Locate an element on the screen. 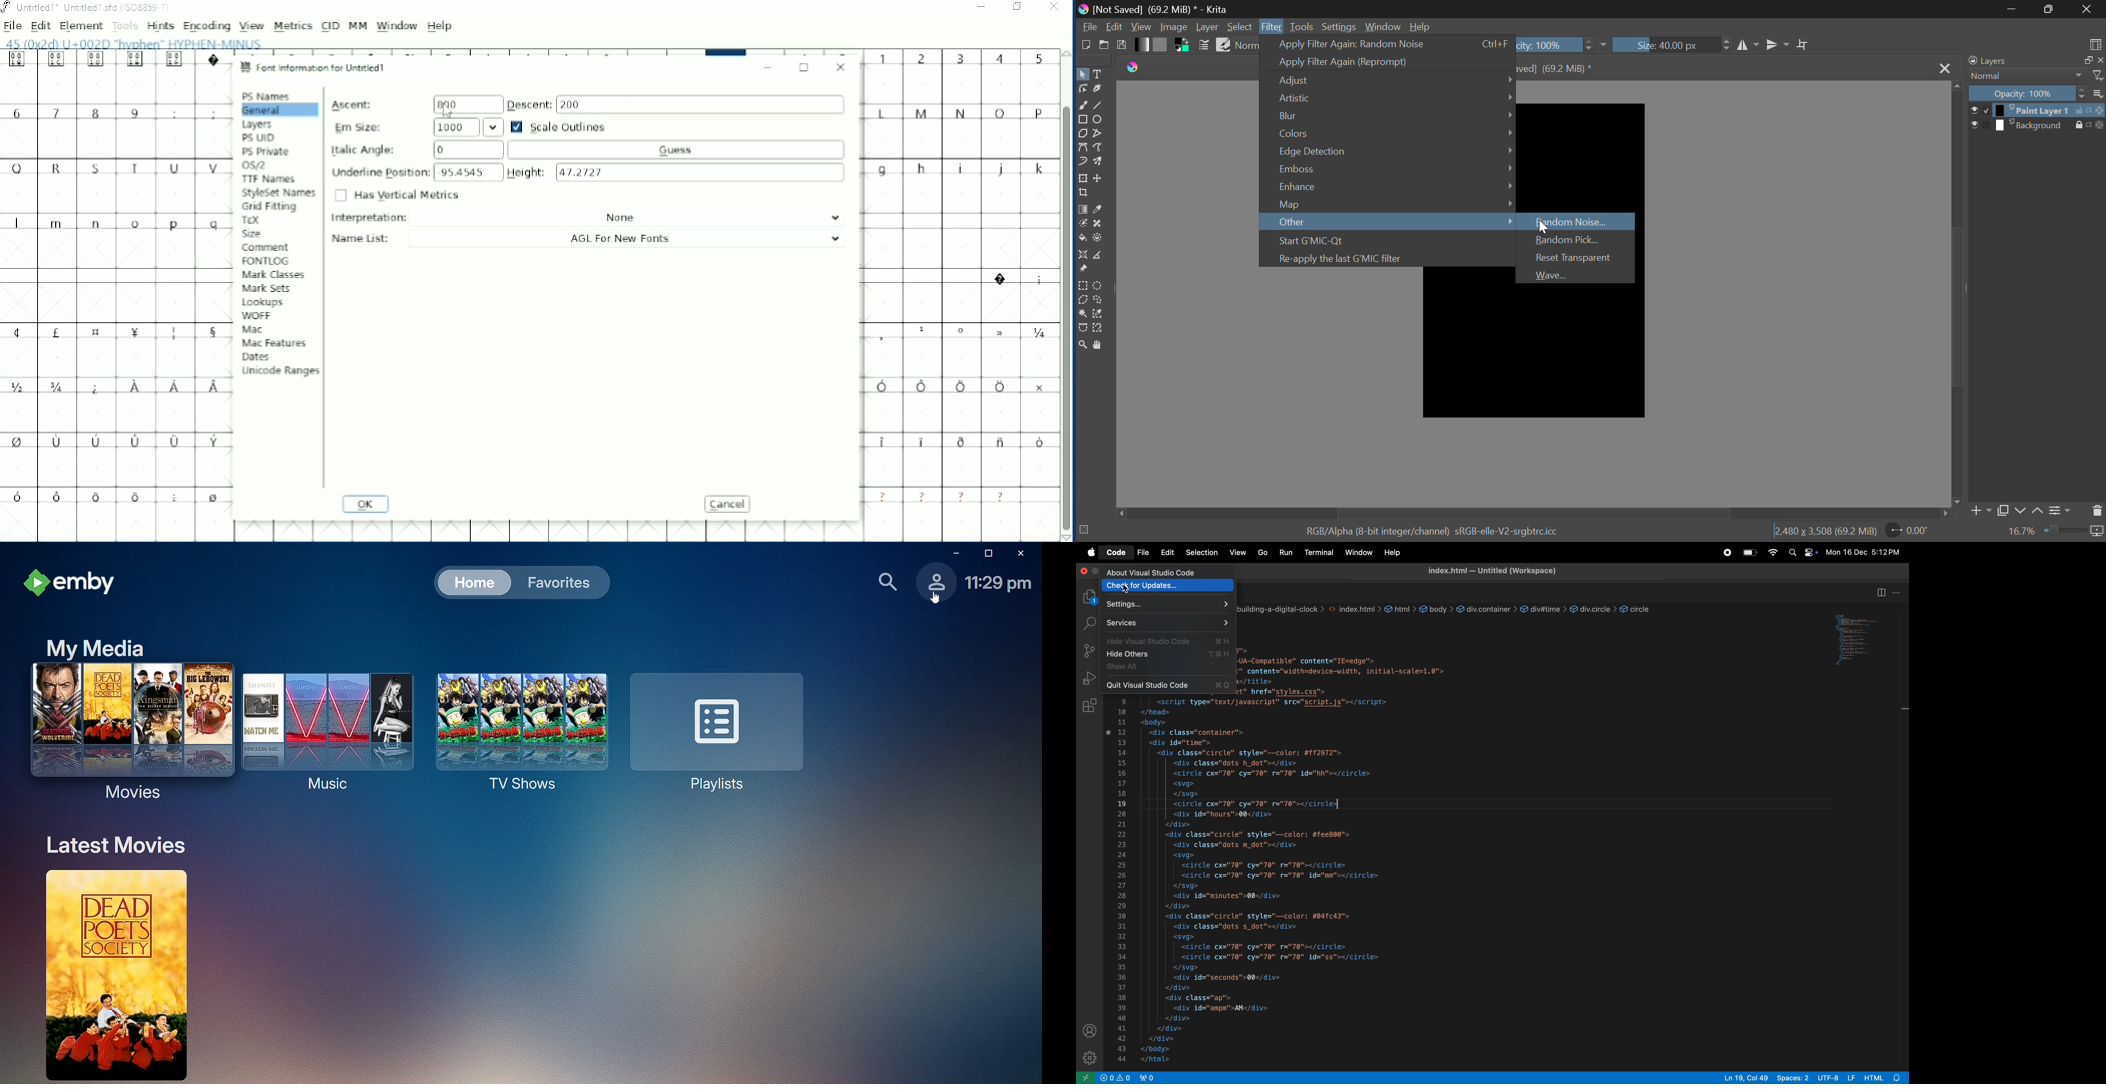 The image size is (2128, 1092). Polygons is located at coordinates (1083, 134).